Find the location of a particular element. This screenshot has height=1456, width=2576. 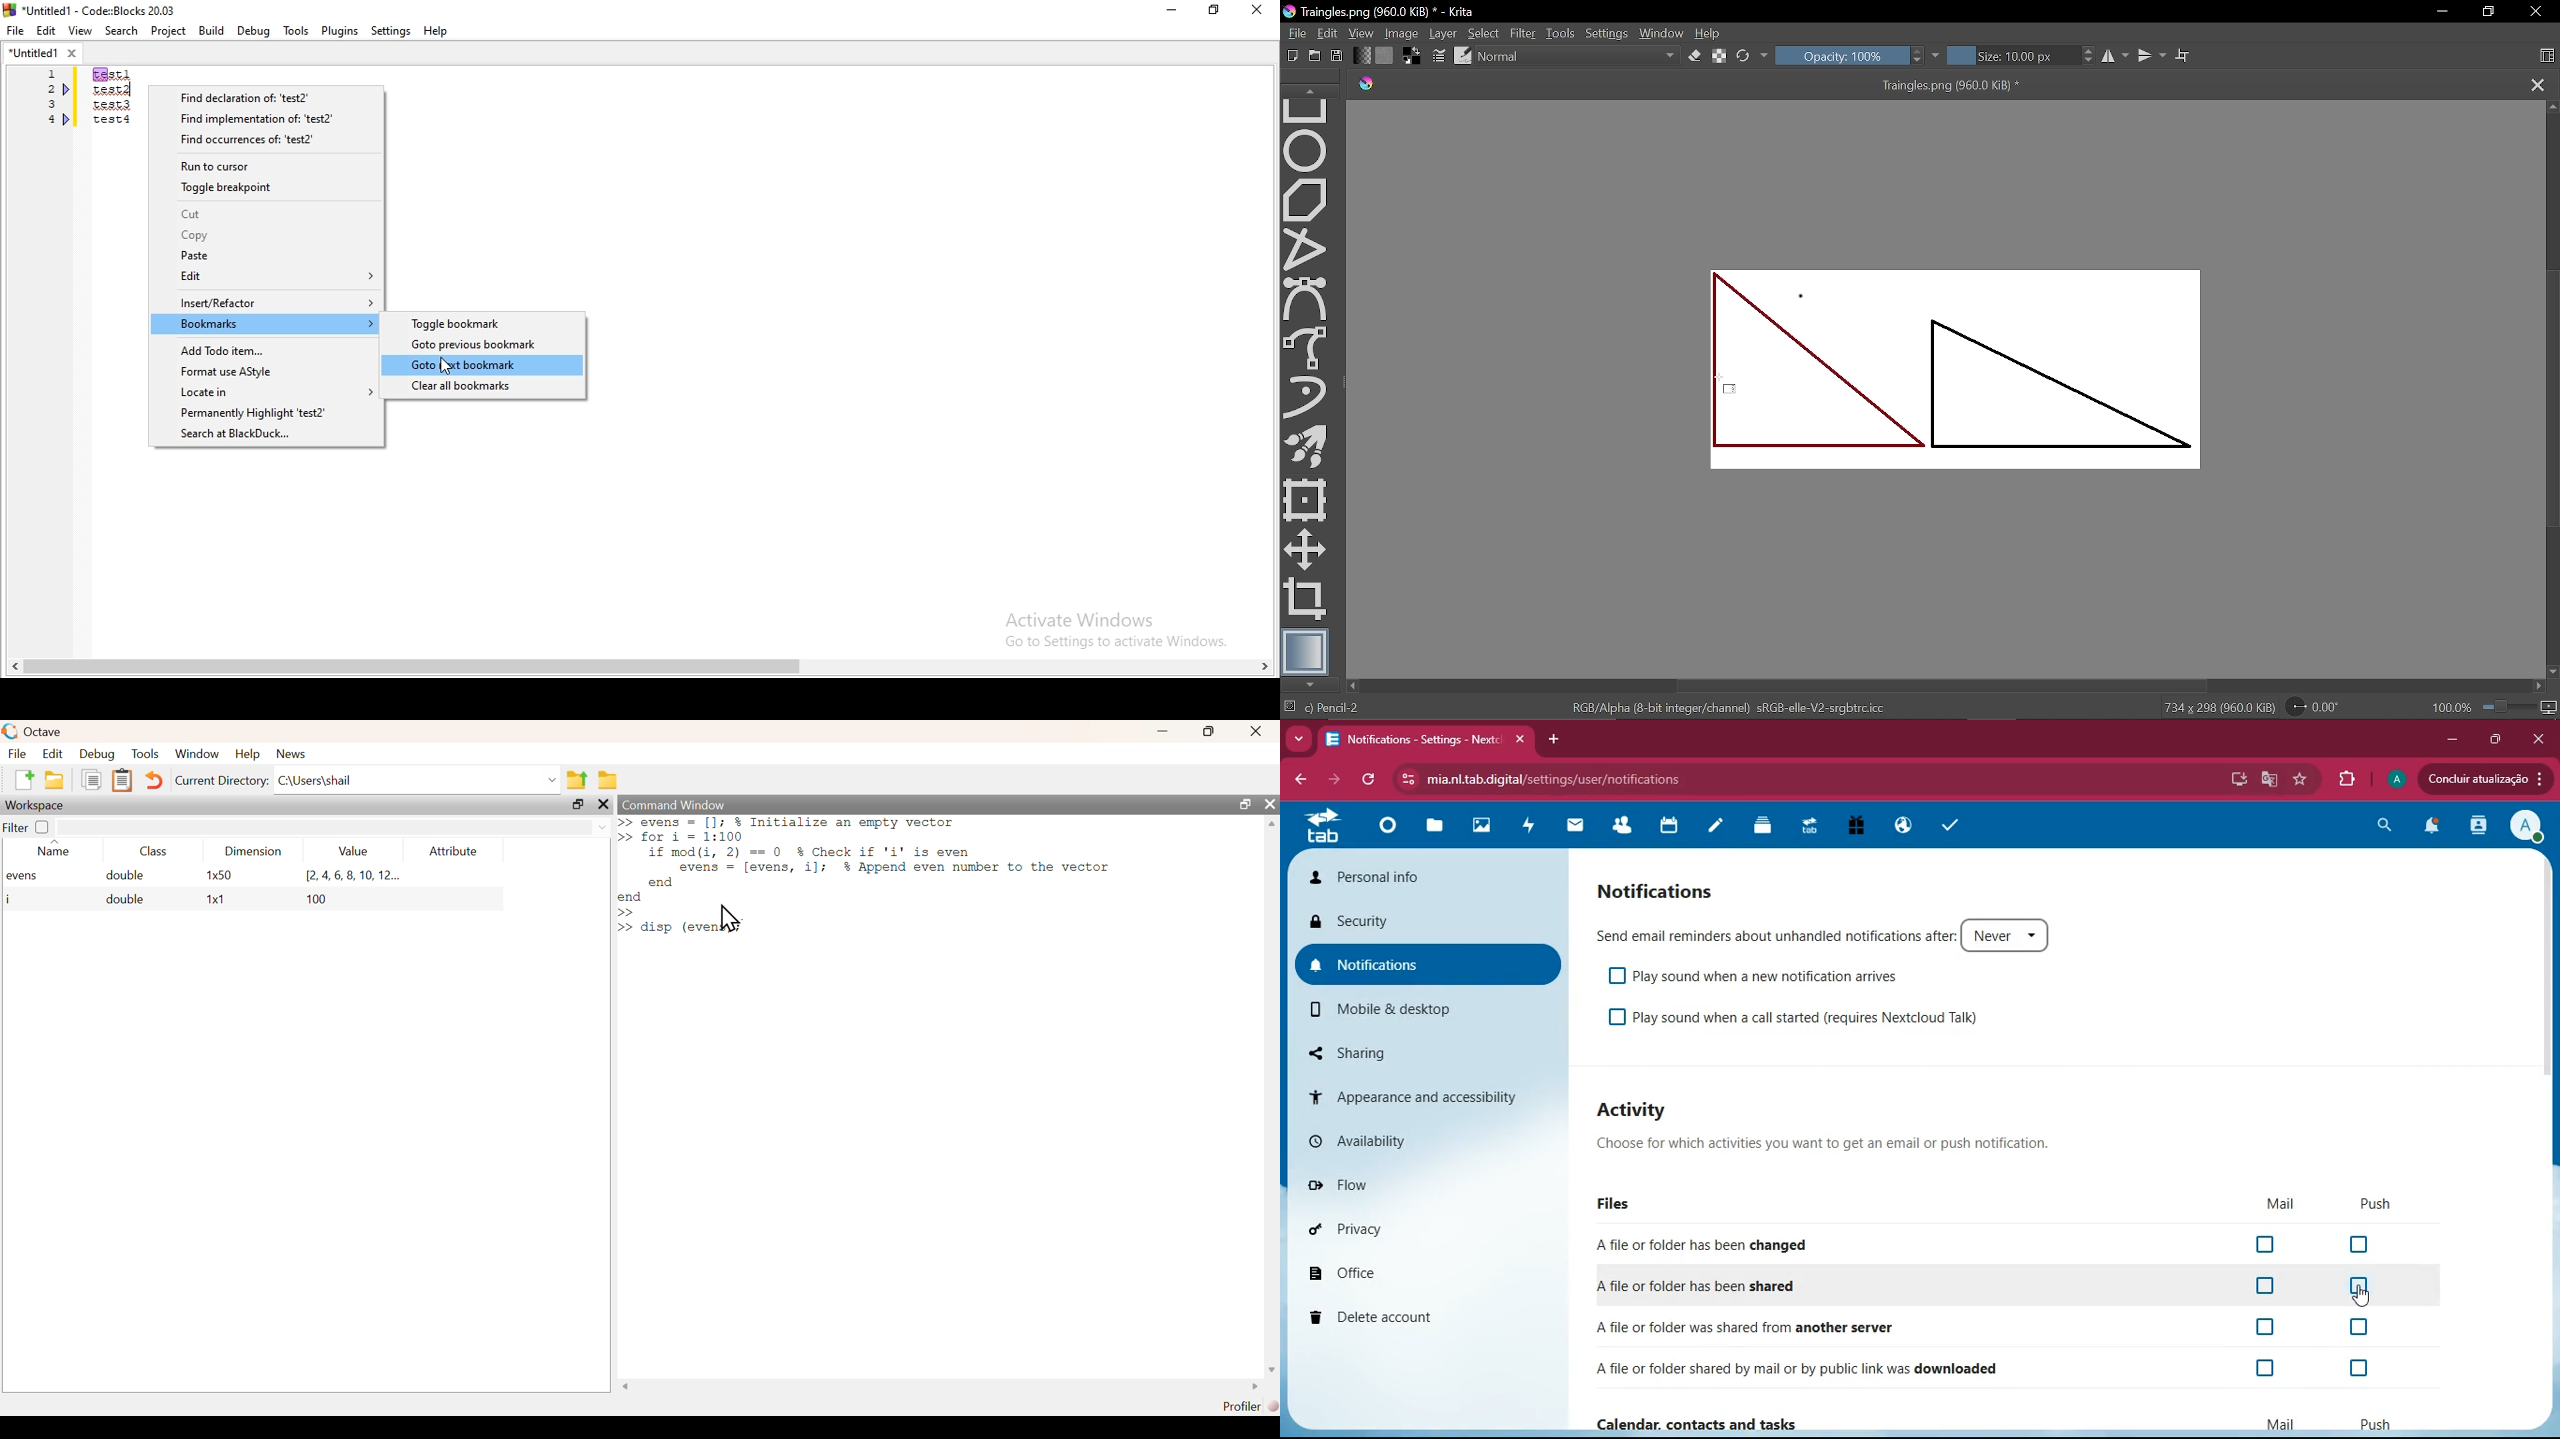

scroll bar is located at coordinates (2549, 988).